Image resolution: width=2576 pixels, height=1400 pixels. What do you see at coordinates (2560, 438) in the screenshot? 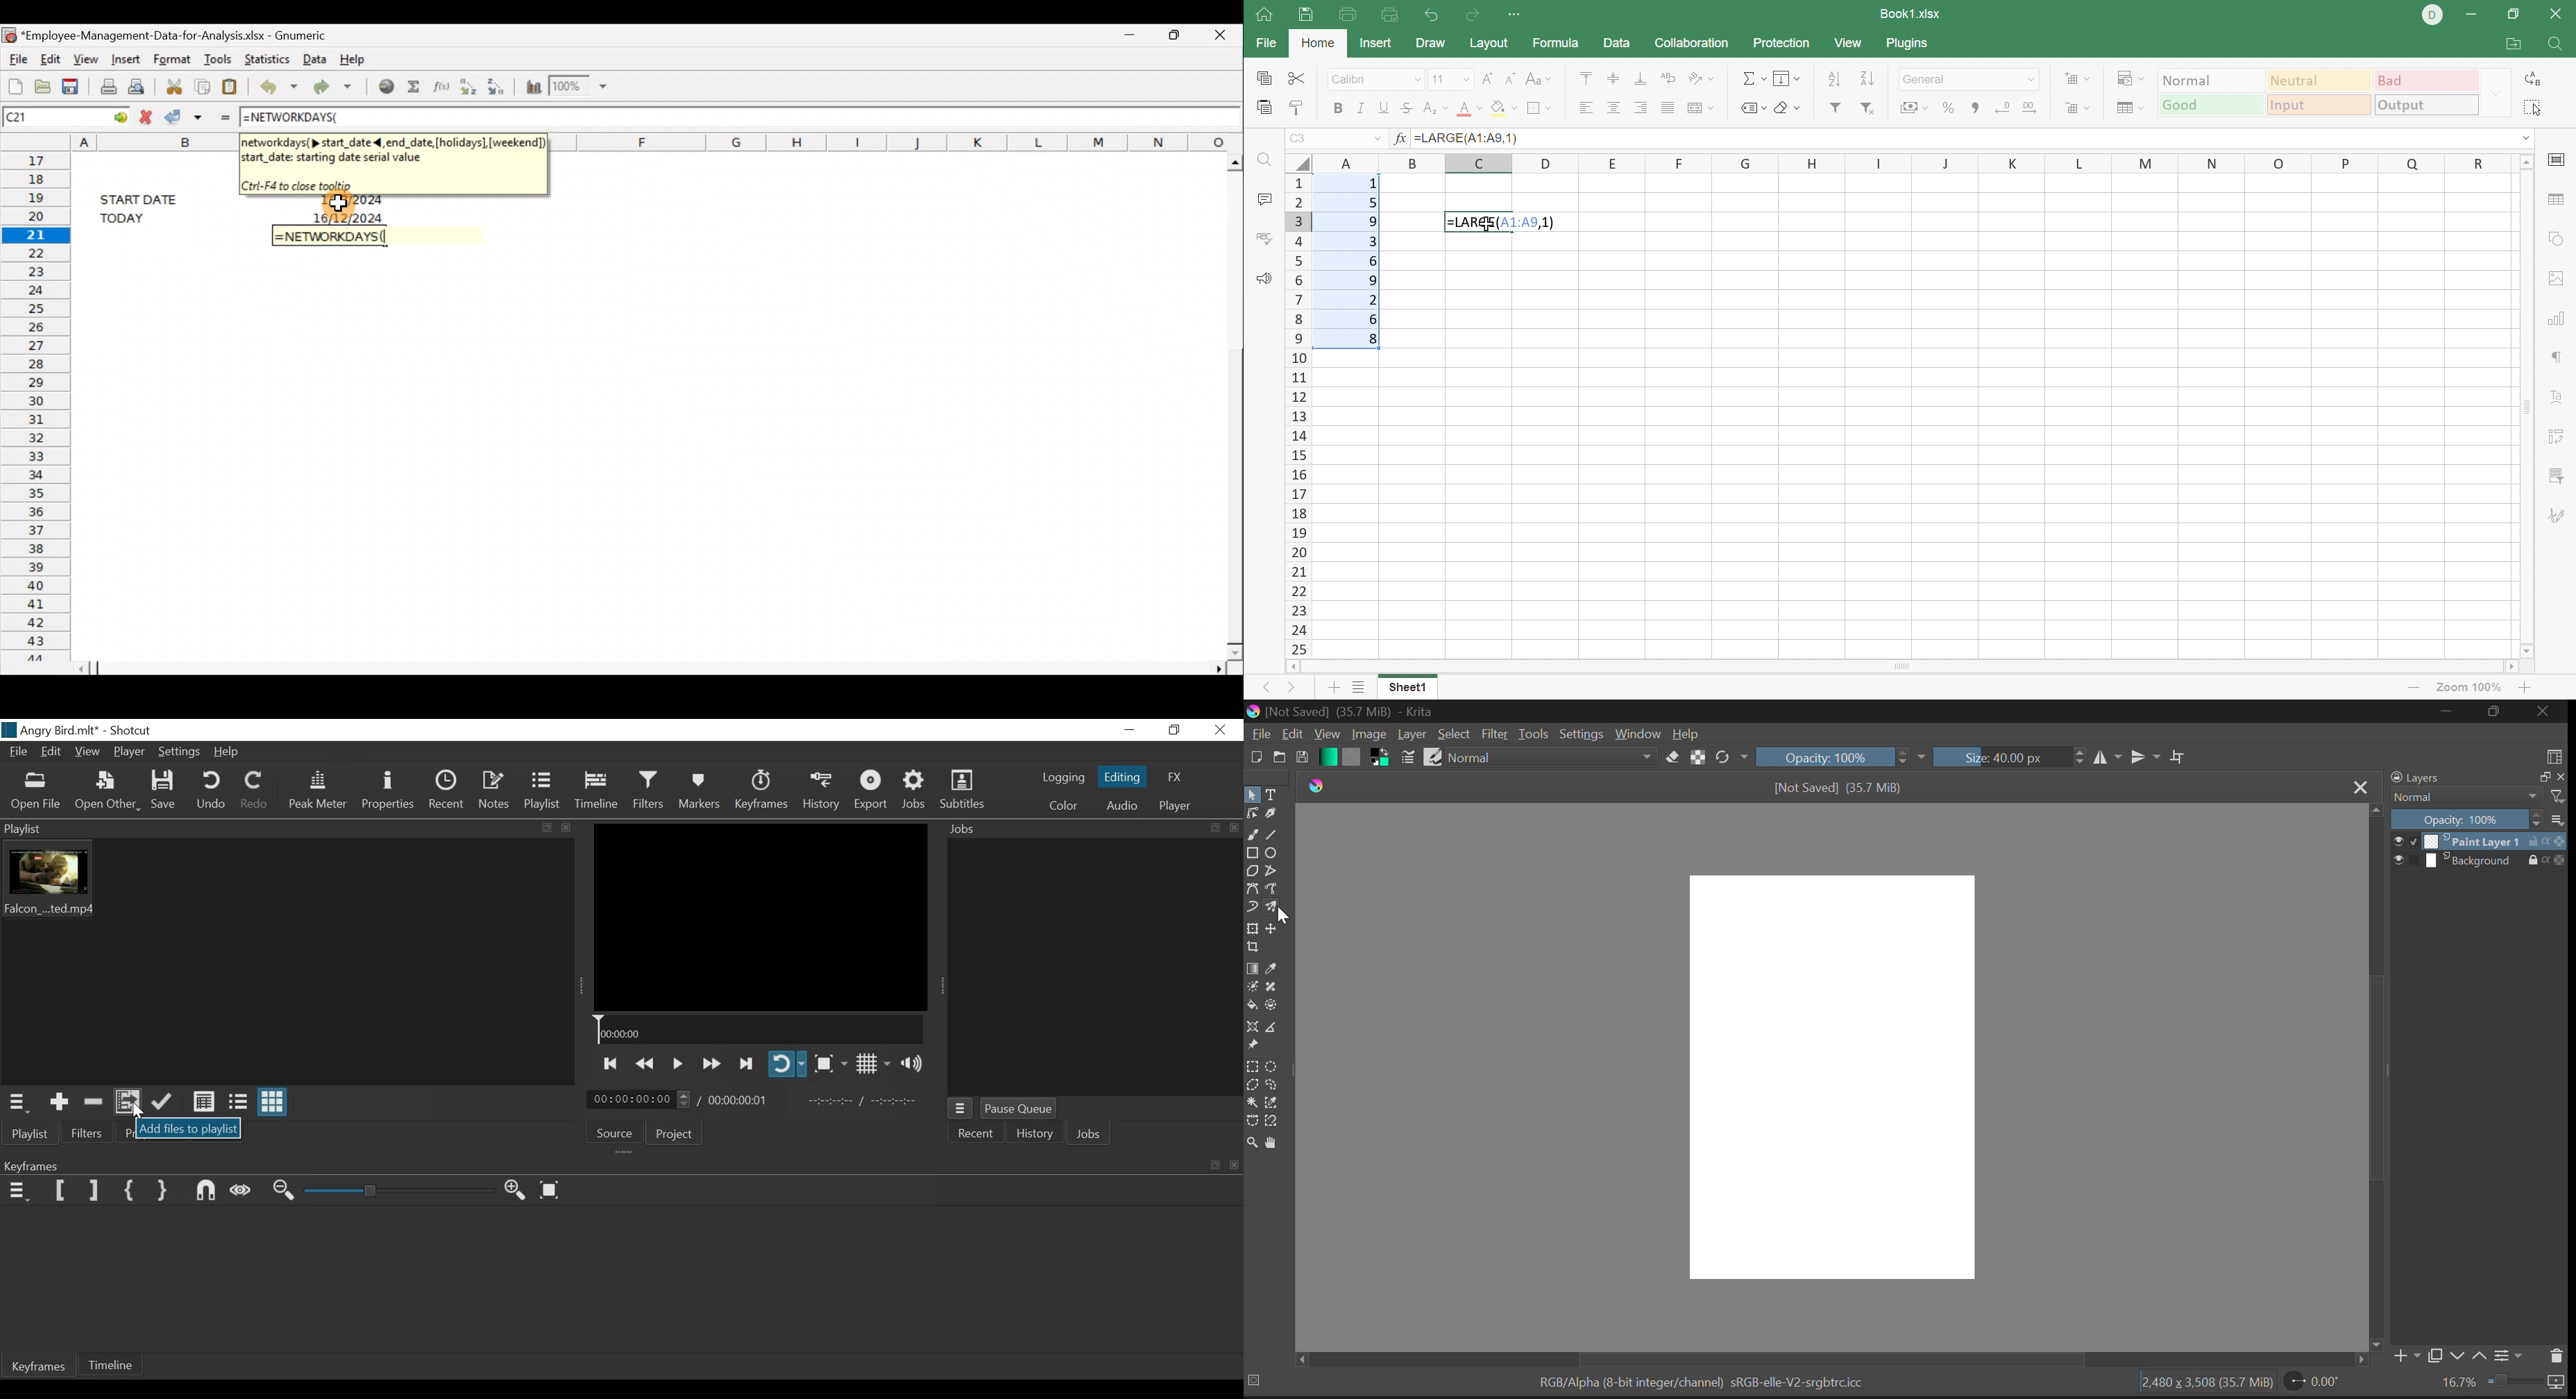
I see `Pivot Table settings` at bounding box center [2560, 438].